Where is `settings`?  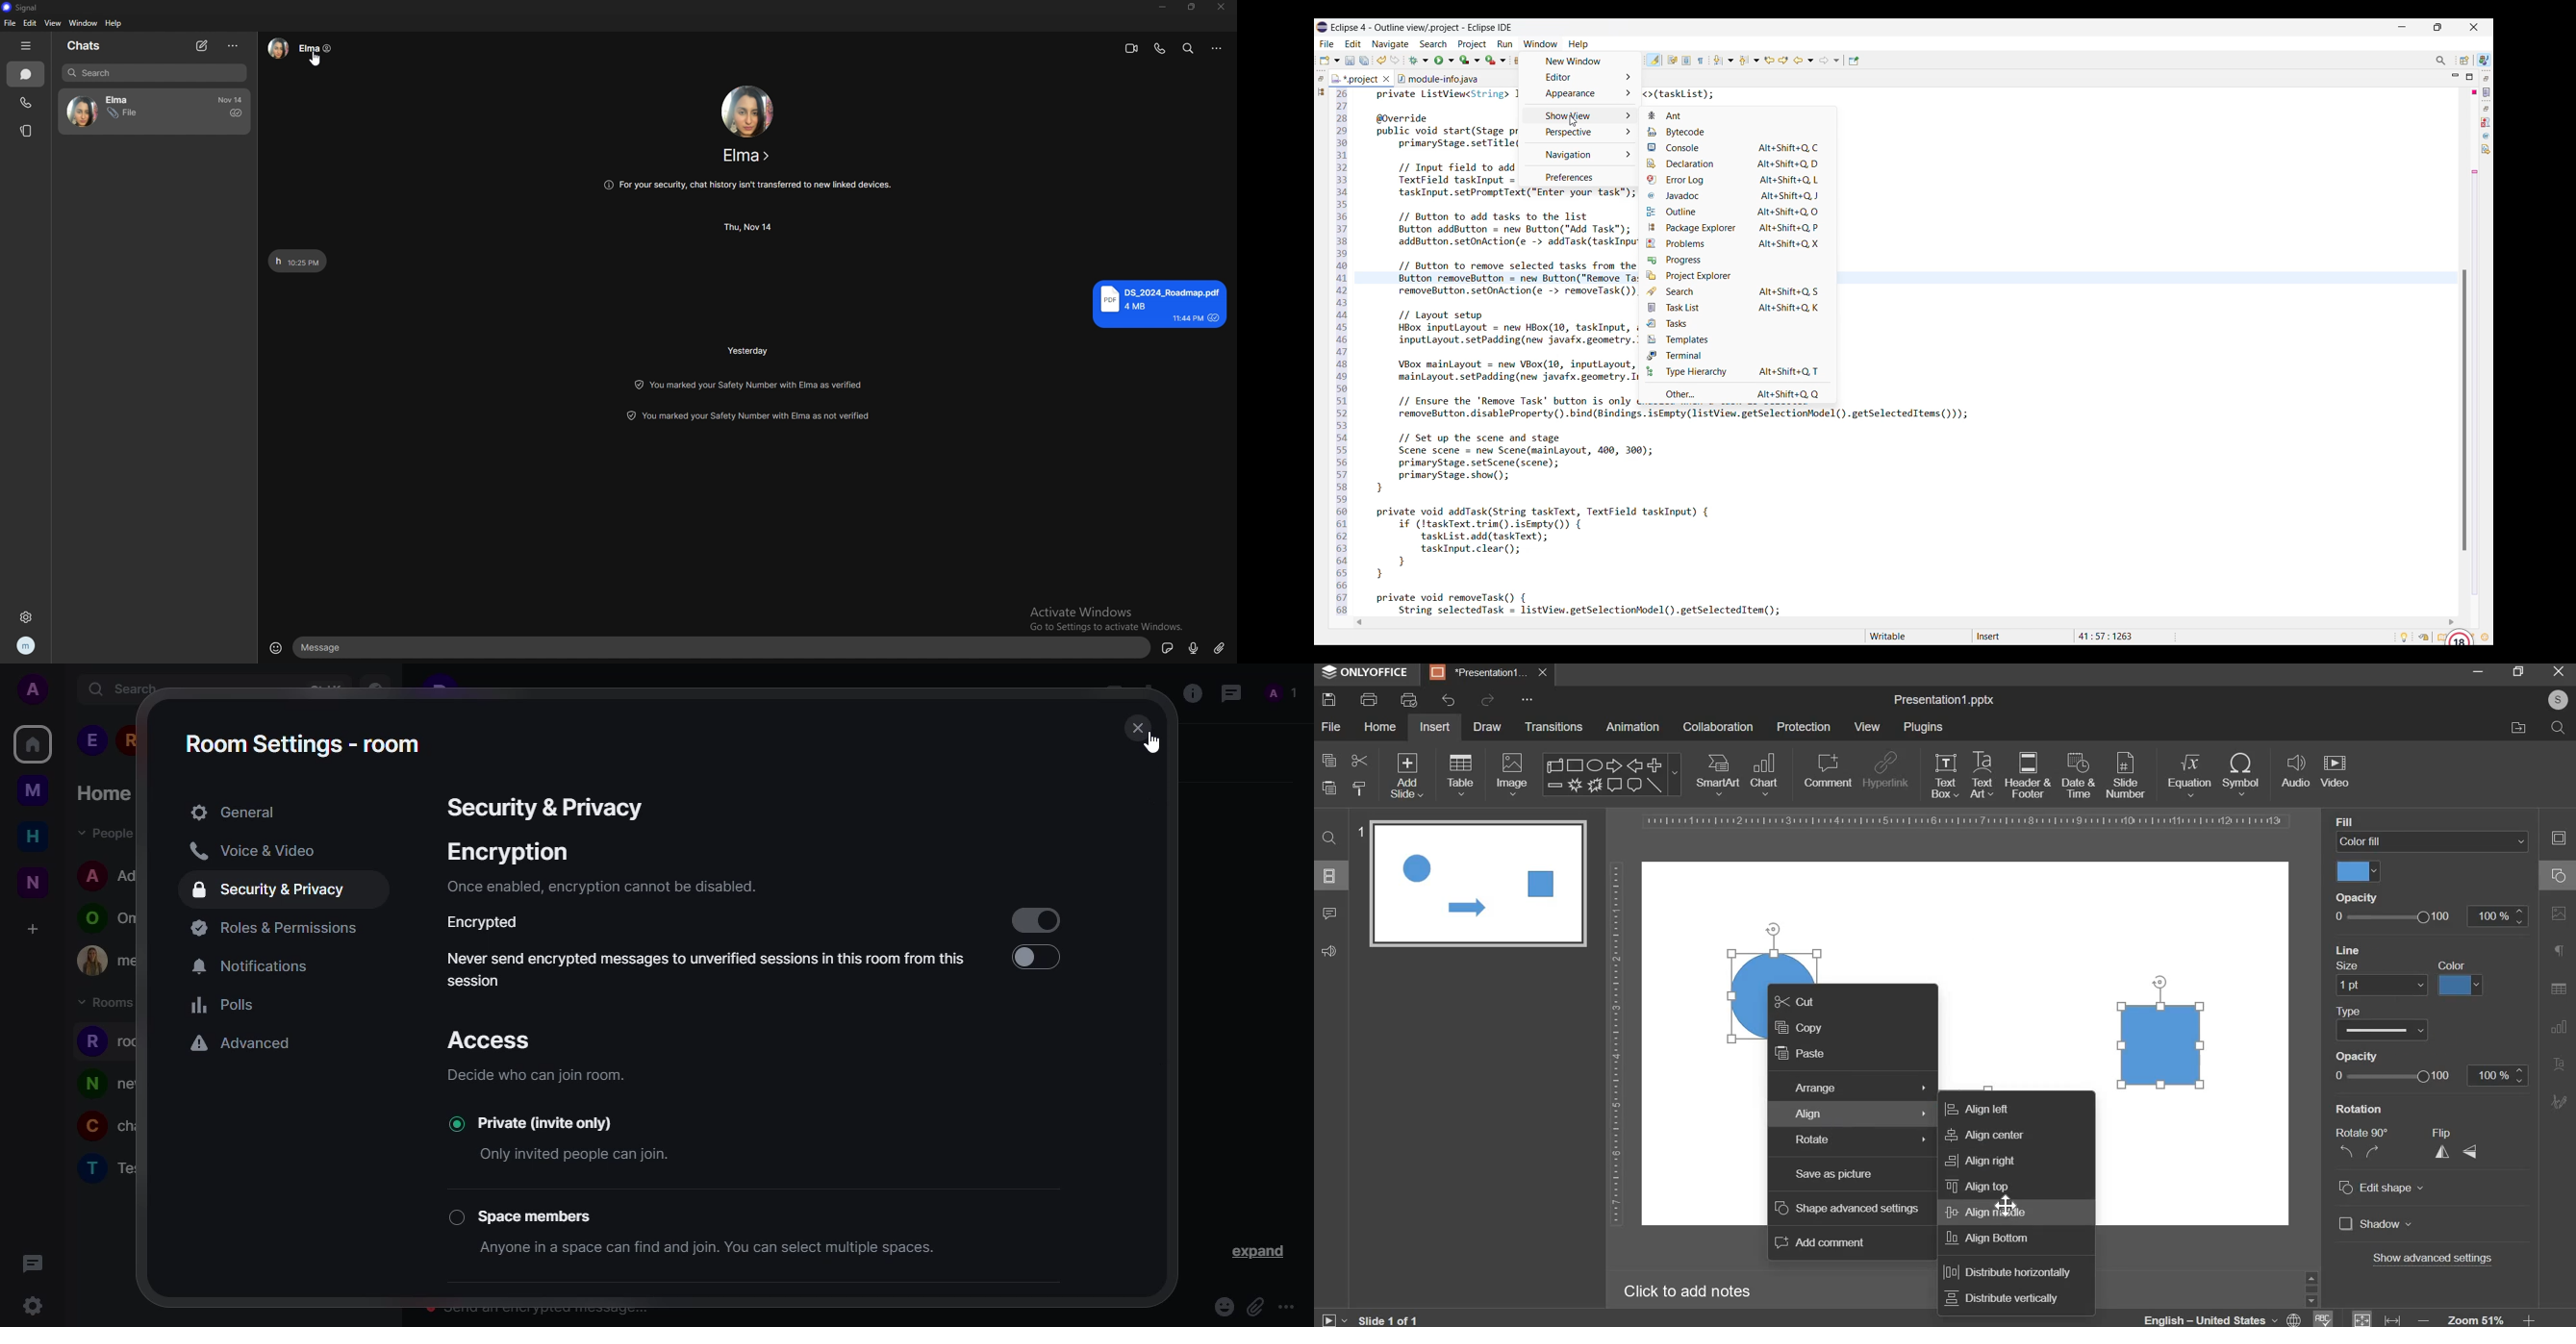 settings is located at coordinates (26, 617).